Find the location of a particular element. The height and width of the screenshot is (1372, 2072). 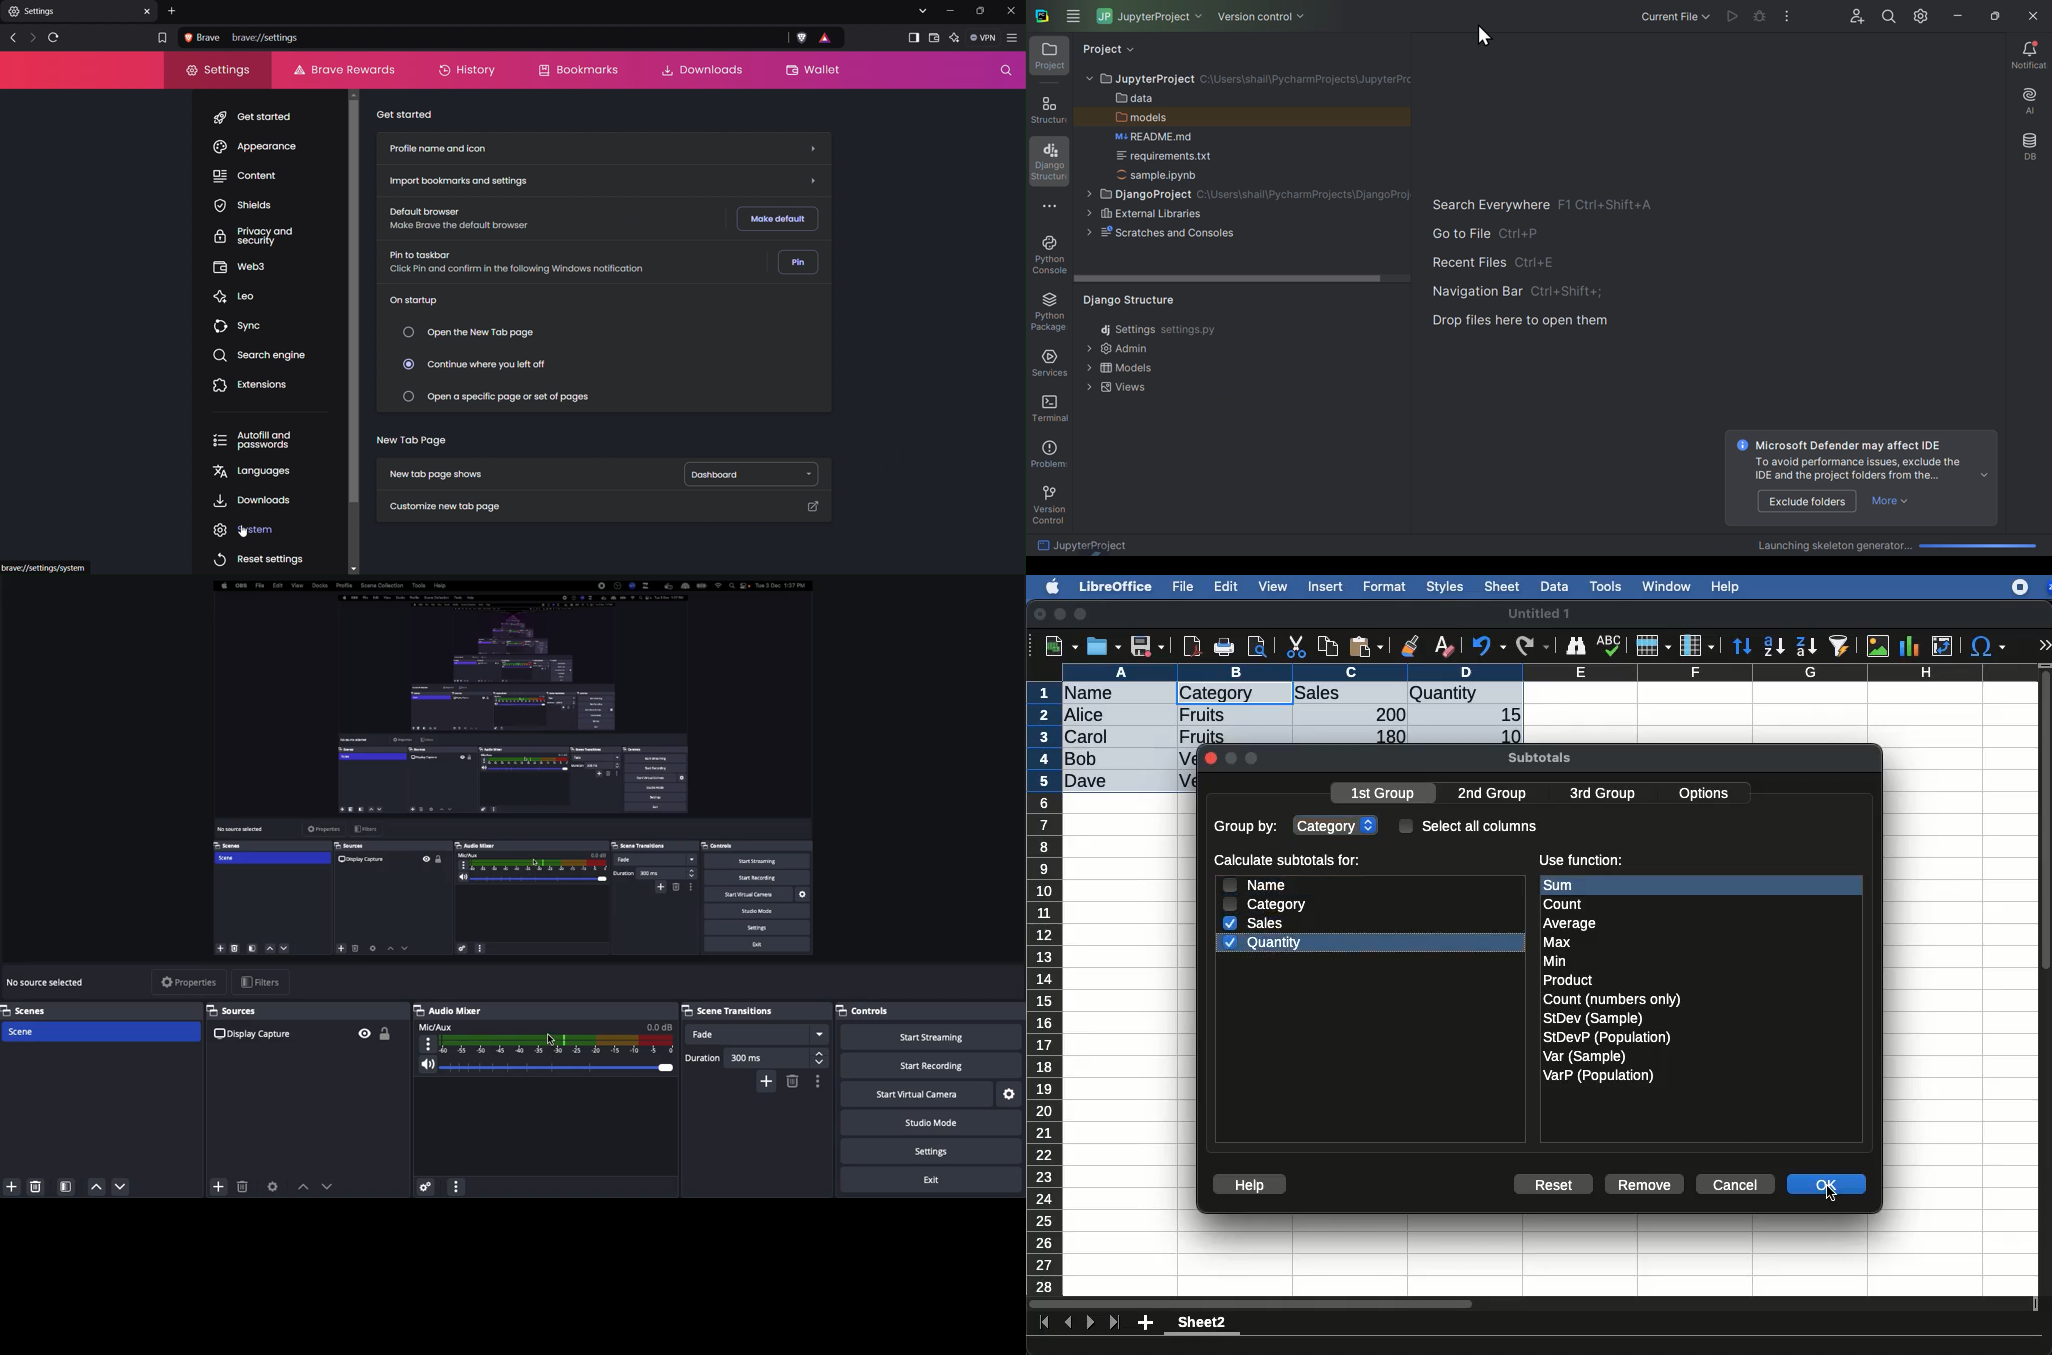

help is located at coordinates (1250, 1185).